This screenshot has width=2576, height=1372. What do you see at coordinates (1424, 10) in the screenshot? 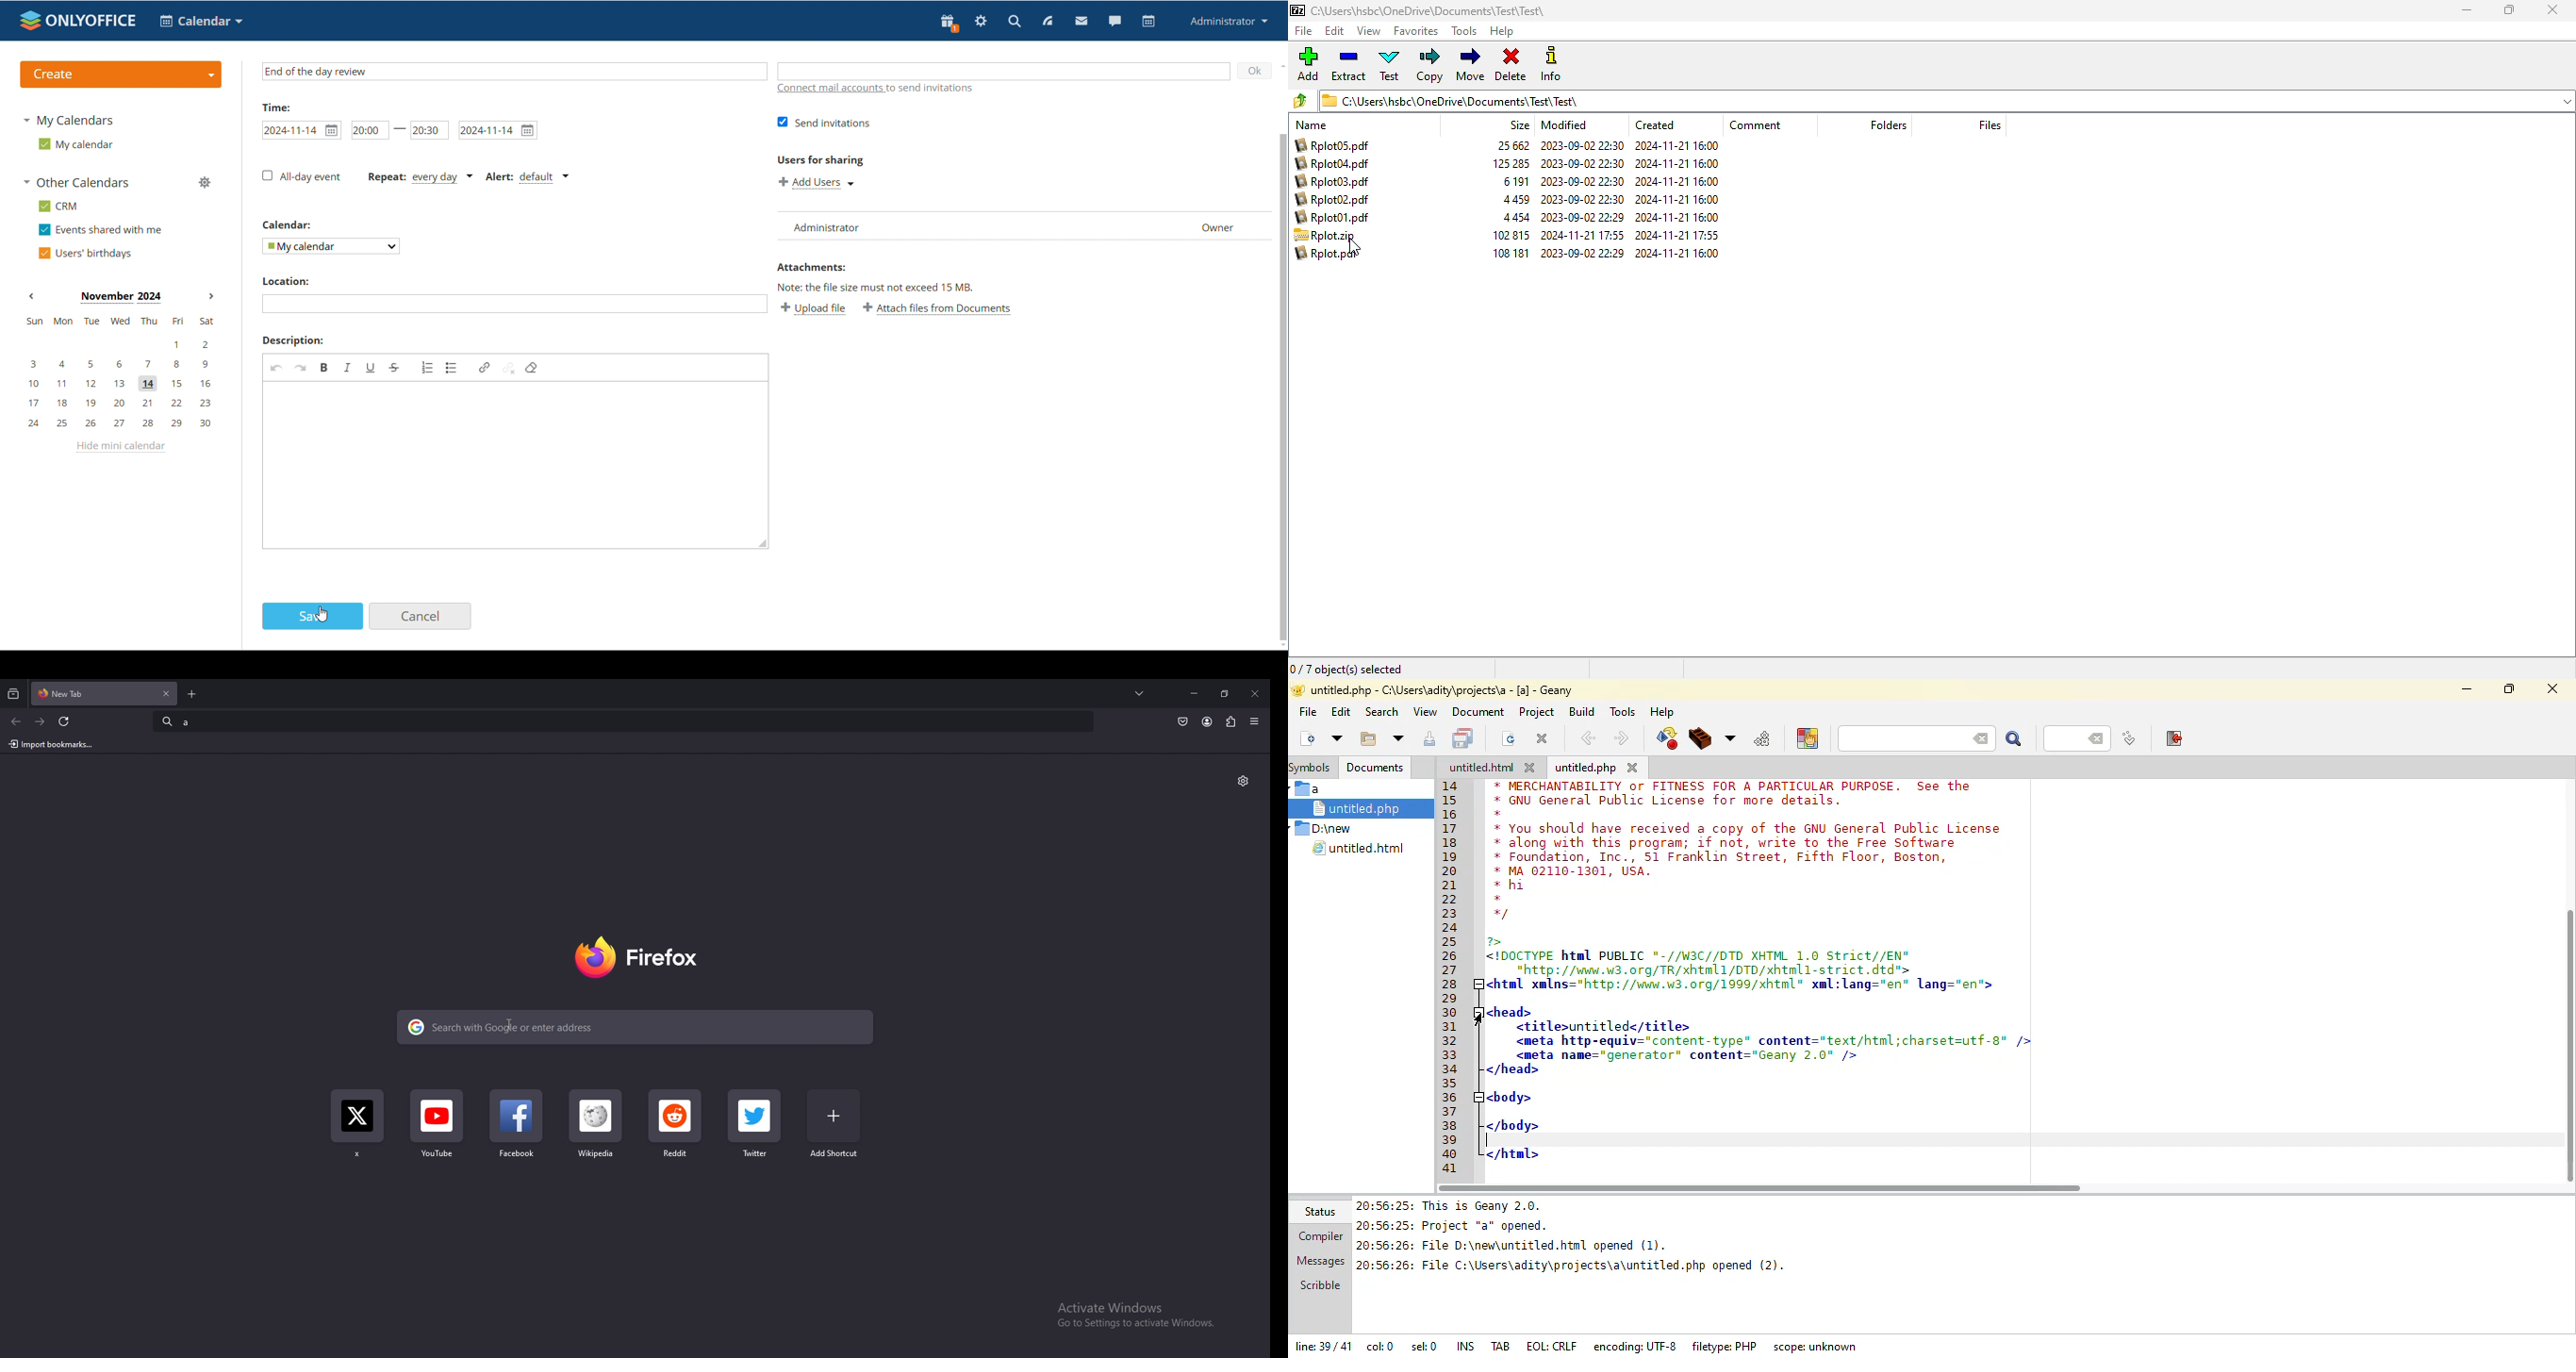
I see `C:\Users\hsbc\OneDrive\Documents\Test\Test\` at bounding box center [1424, 10].